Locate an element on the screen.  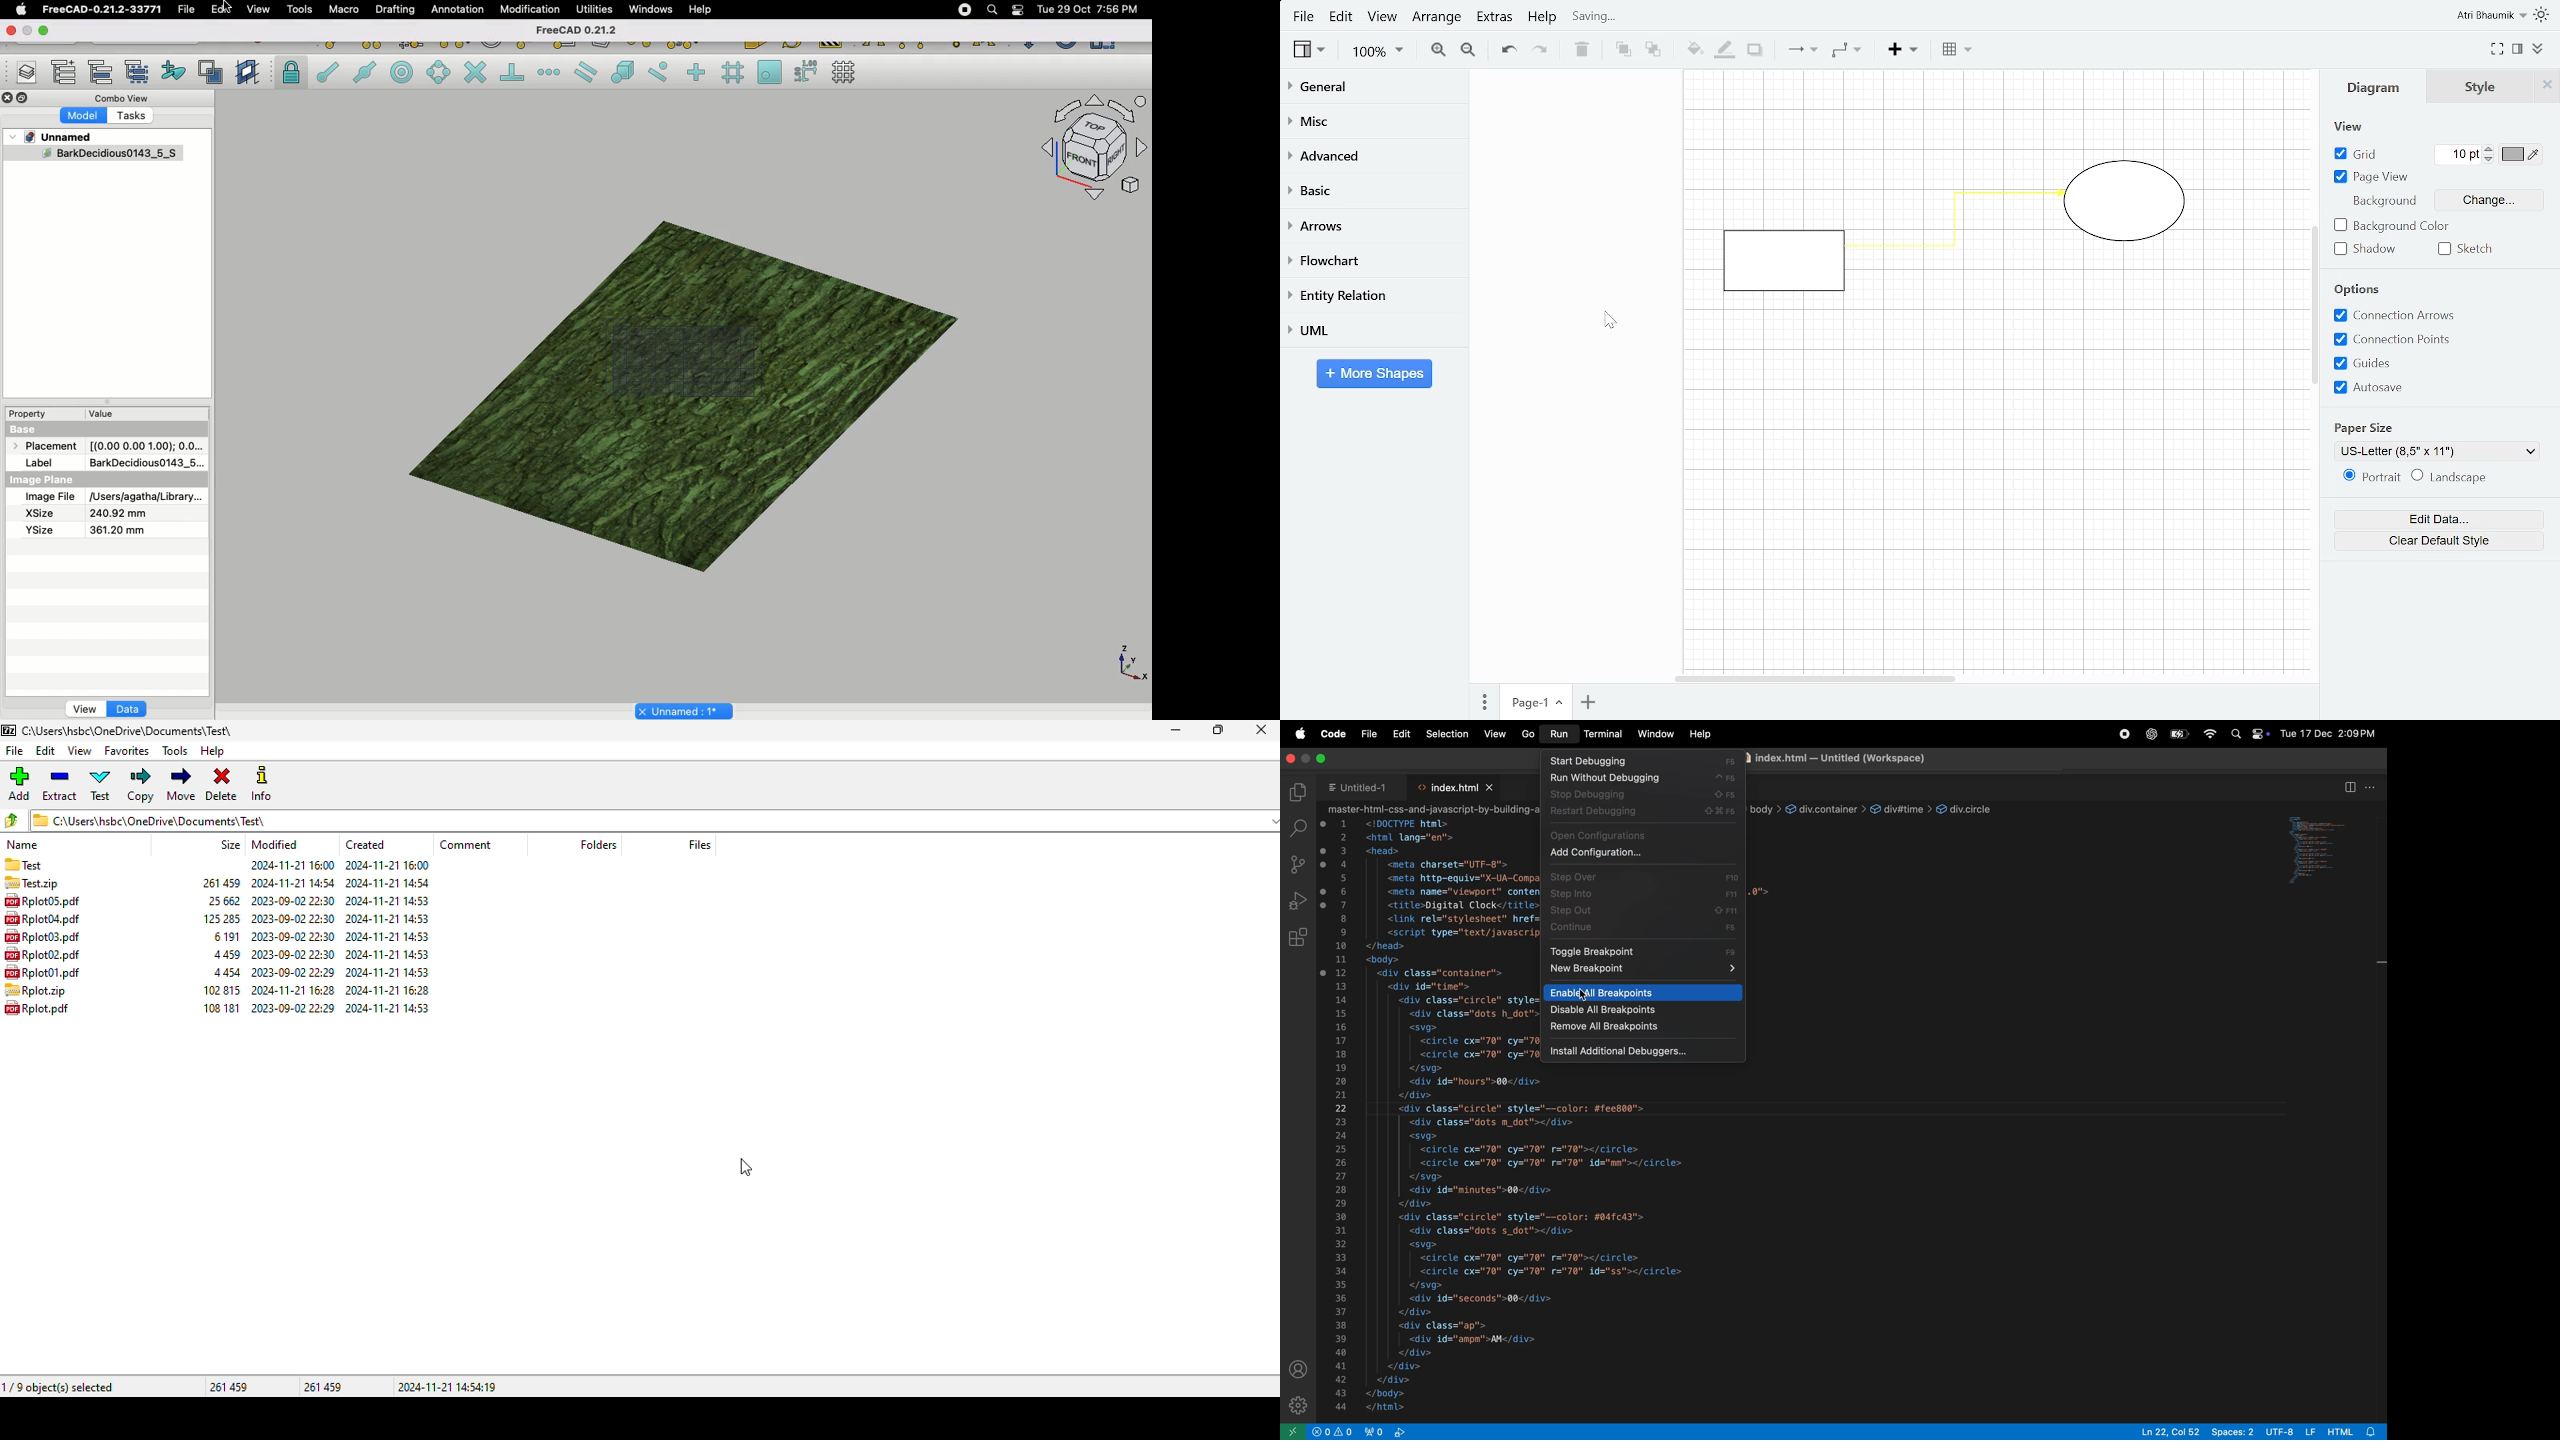
Undo is located at coordinates (1507, 50).